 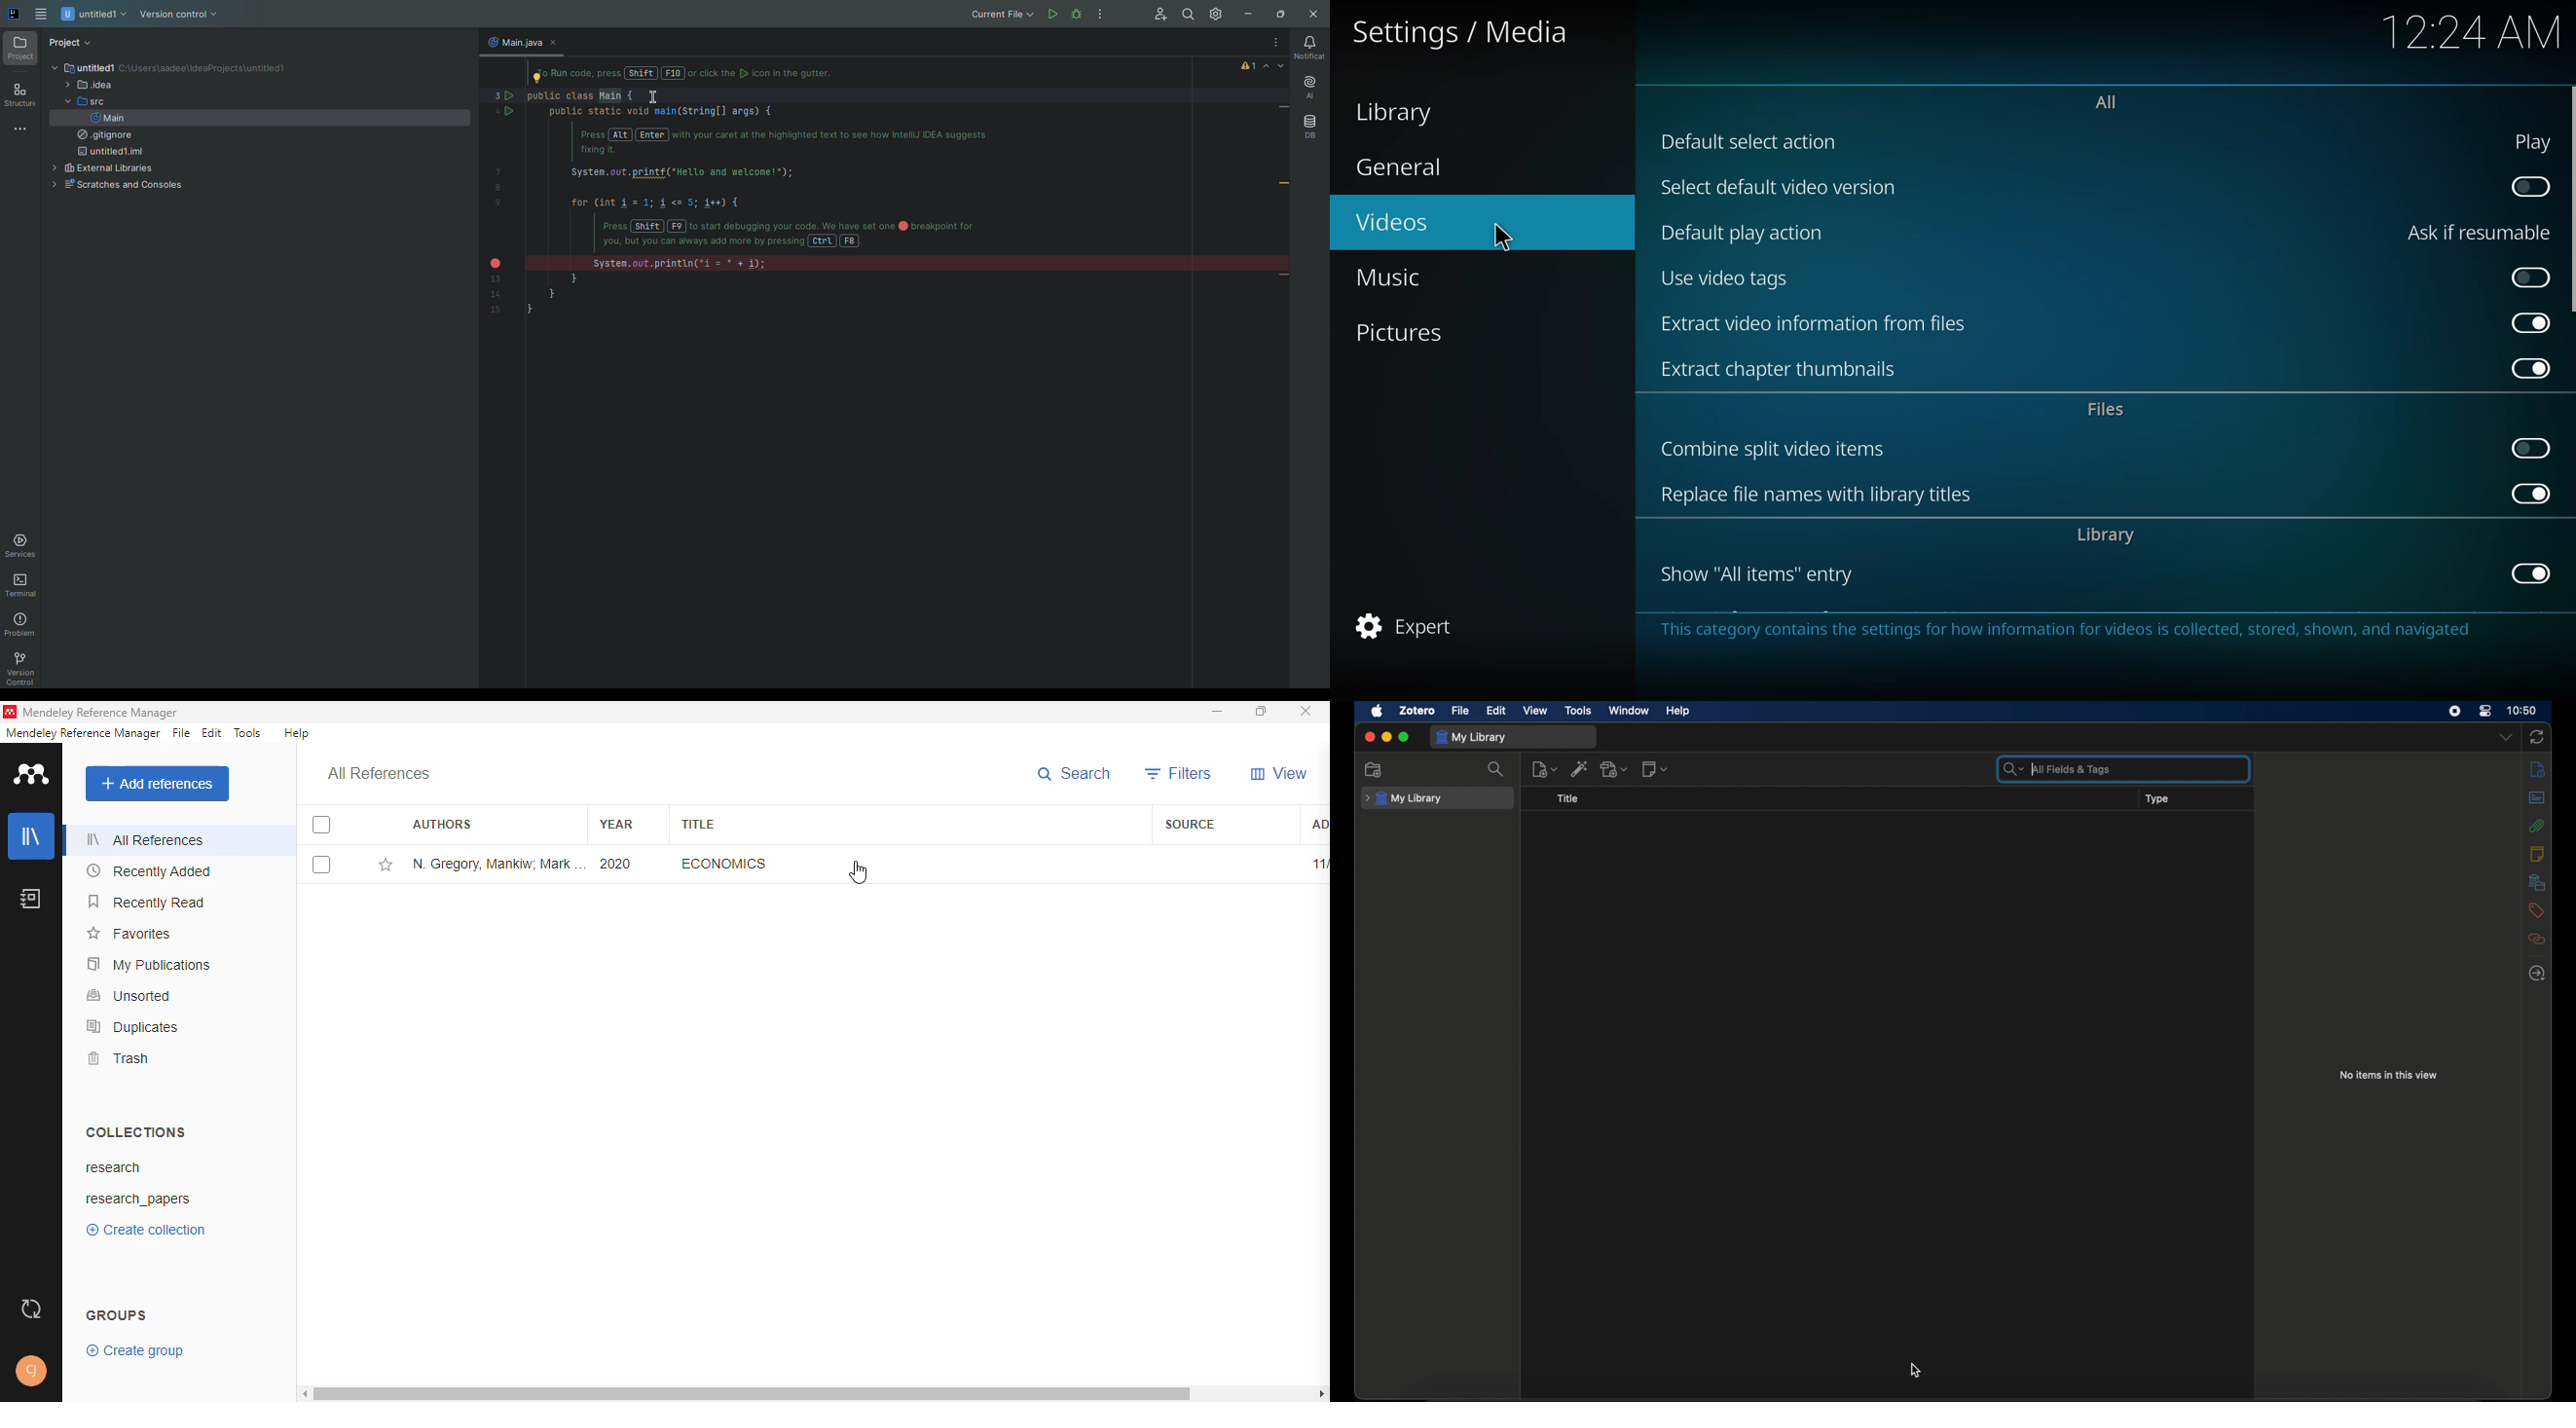 What do you see at coordinates (158, 783) in the screenshot?
I see `add references` at bounding box center [158, 783].